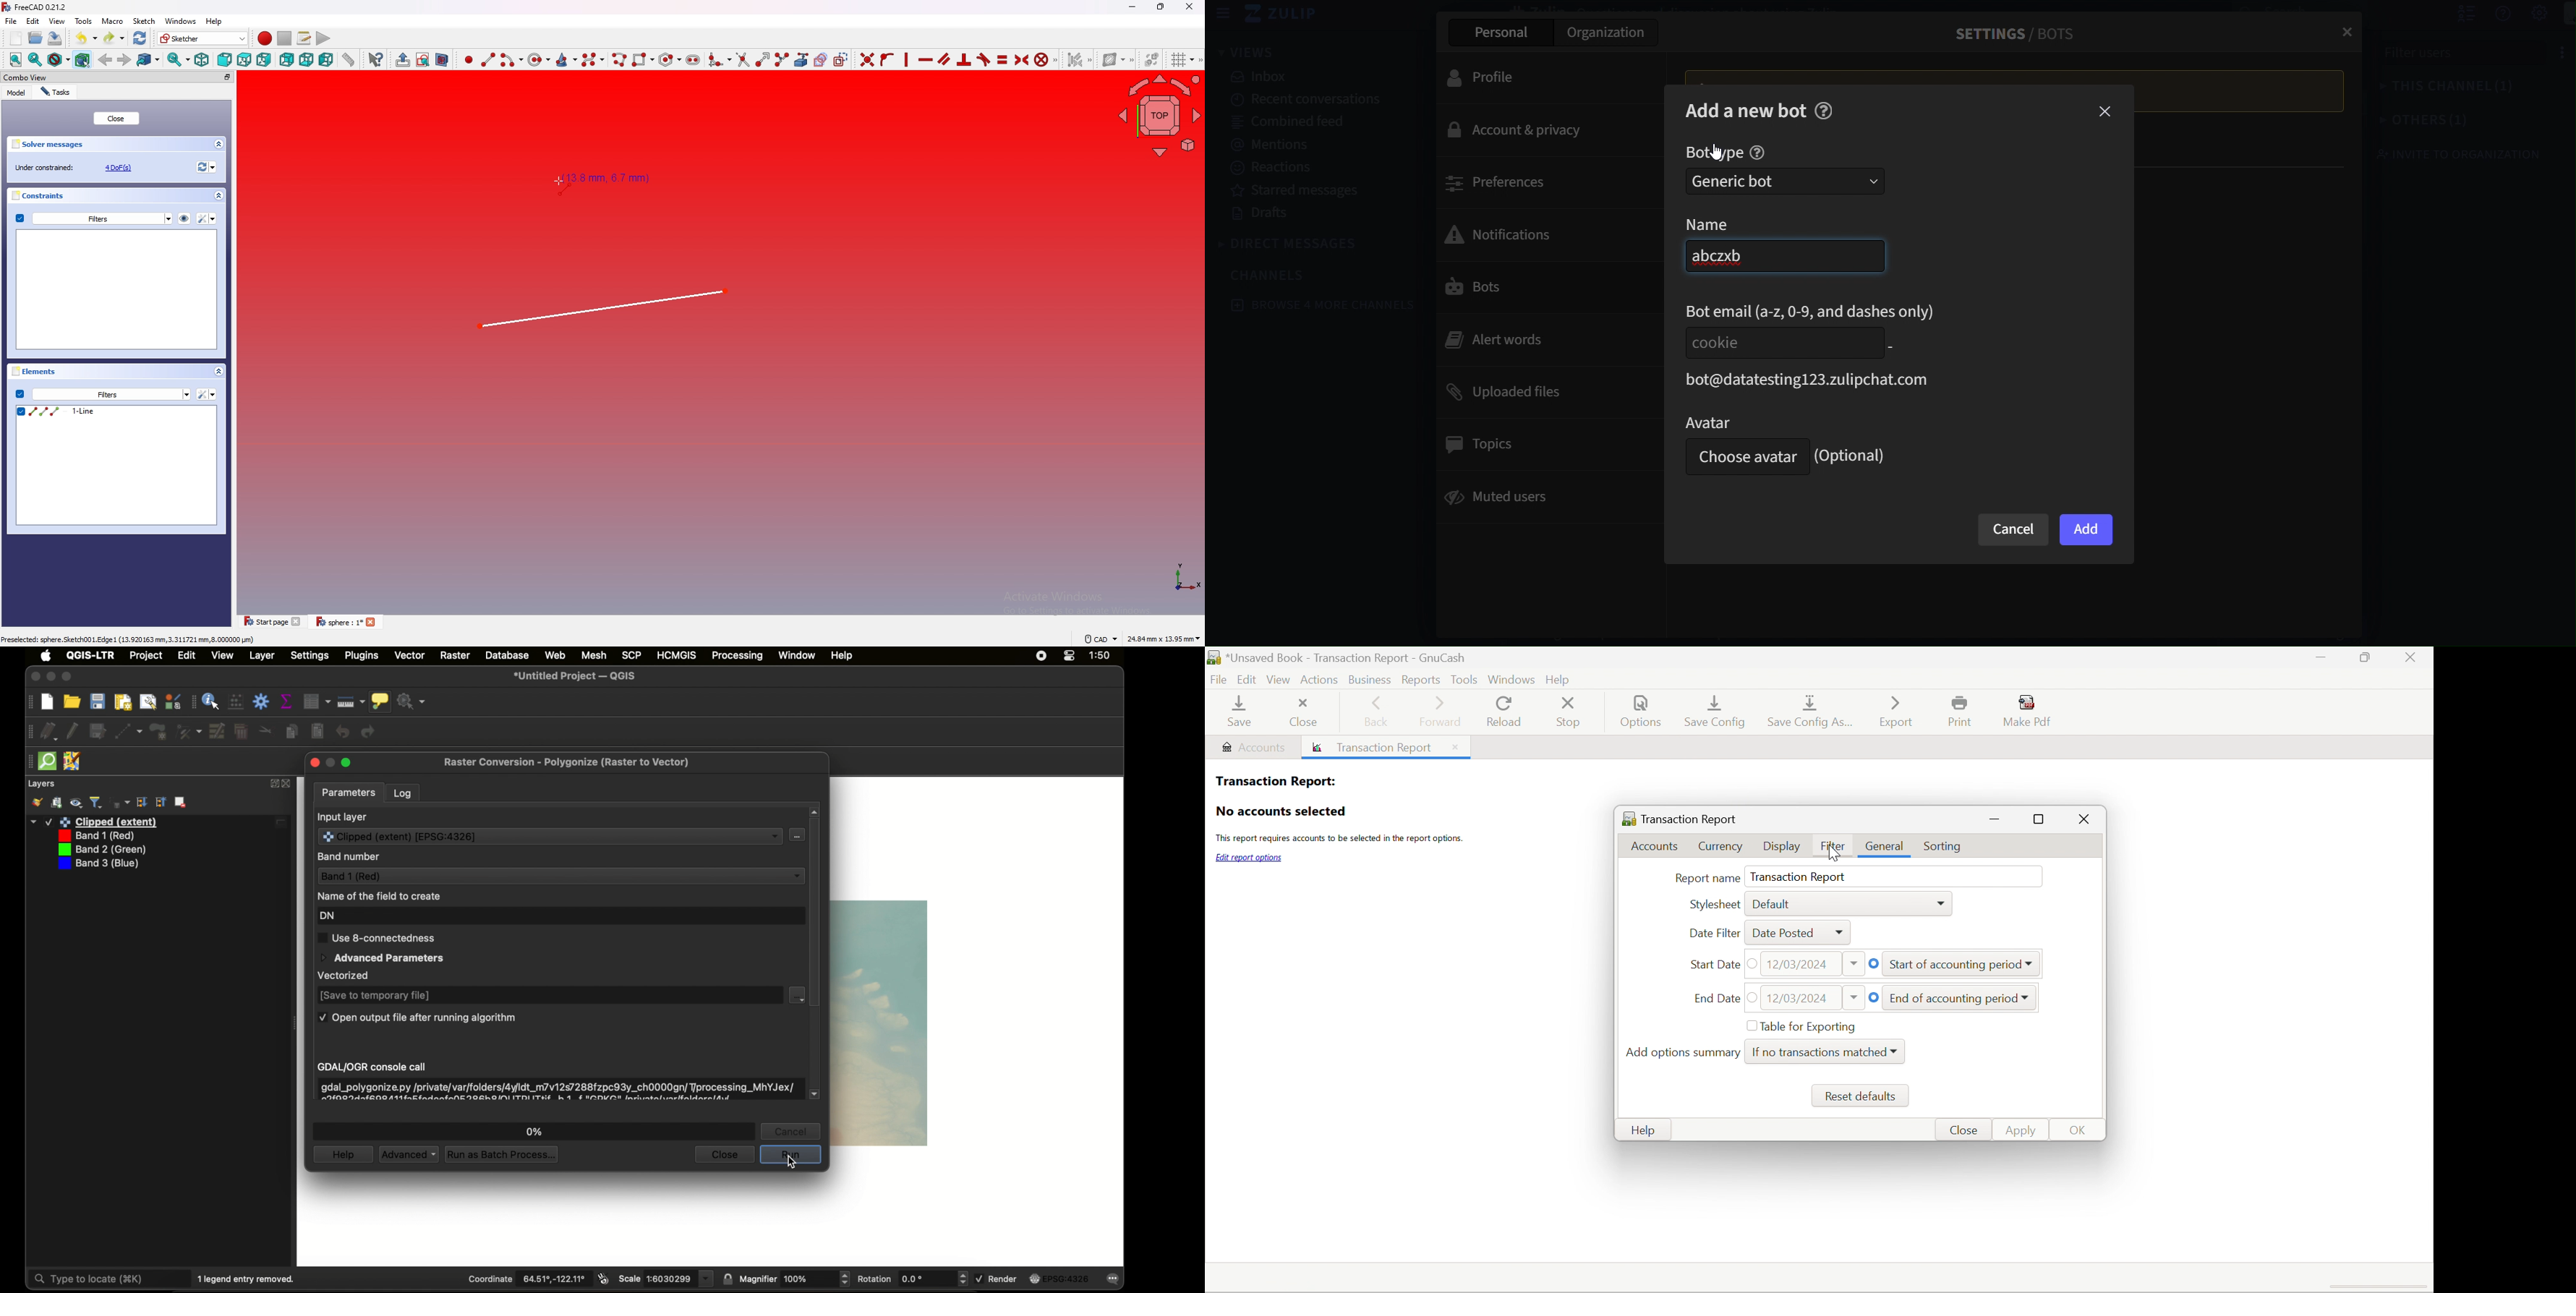 Image resolution: width=2576 pixels, height=1316 pixels. What do you see at coordinates (1292, 244) in the screenshot?
I see `direct messages` at bounding box center [1292, 244].